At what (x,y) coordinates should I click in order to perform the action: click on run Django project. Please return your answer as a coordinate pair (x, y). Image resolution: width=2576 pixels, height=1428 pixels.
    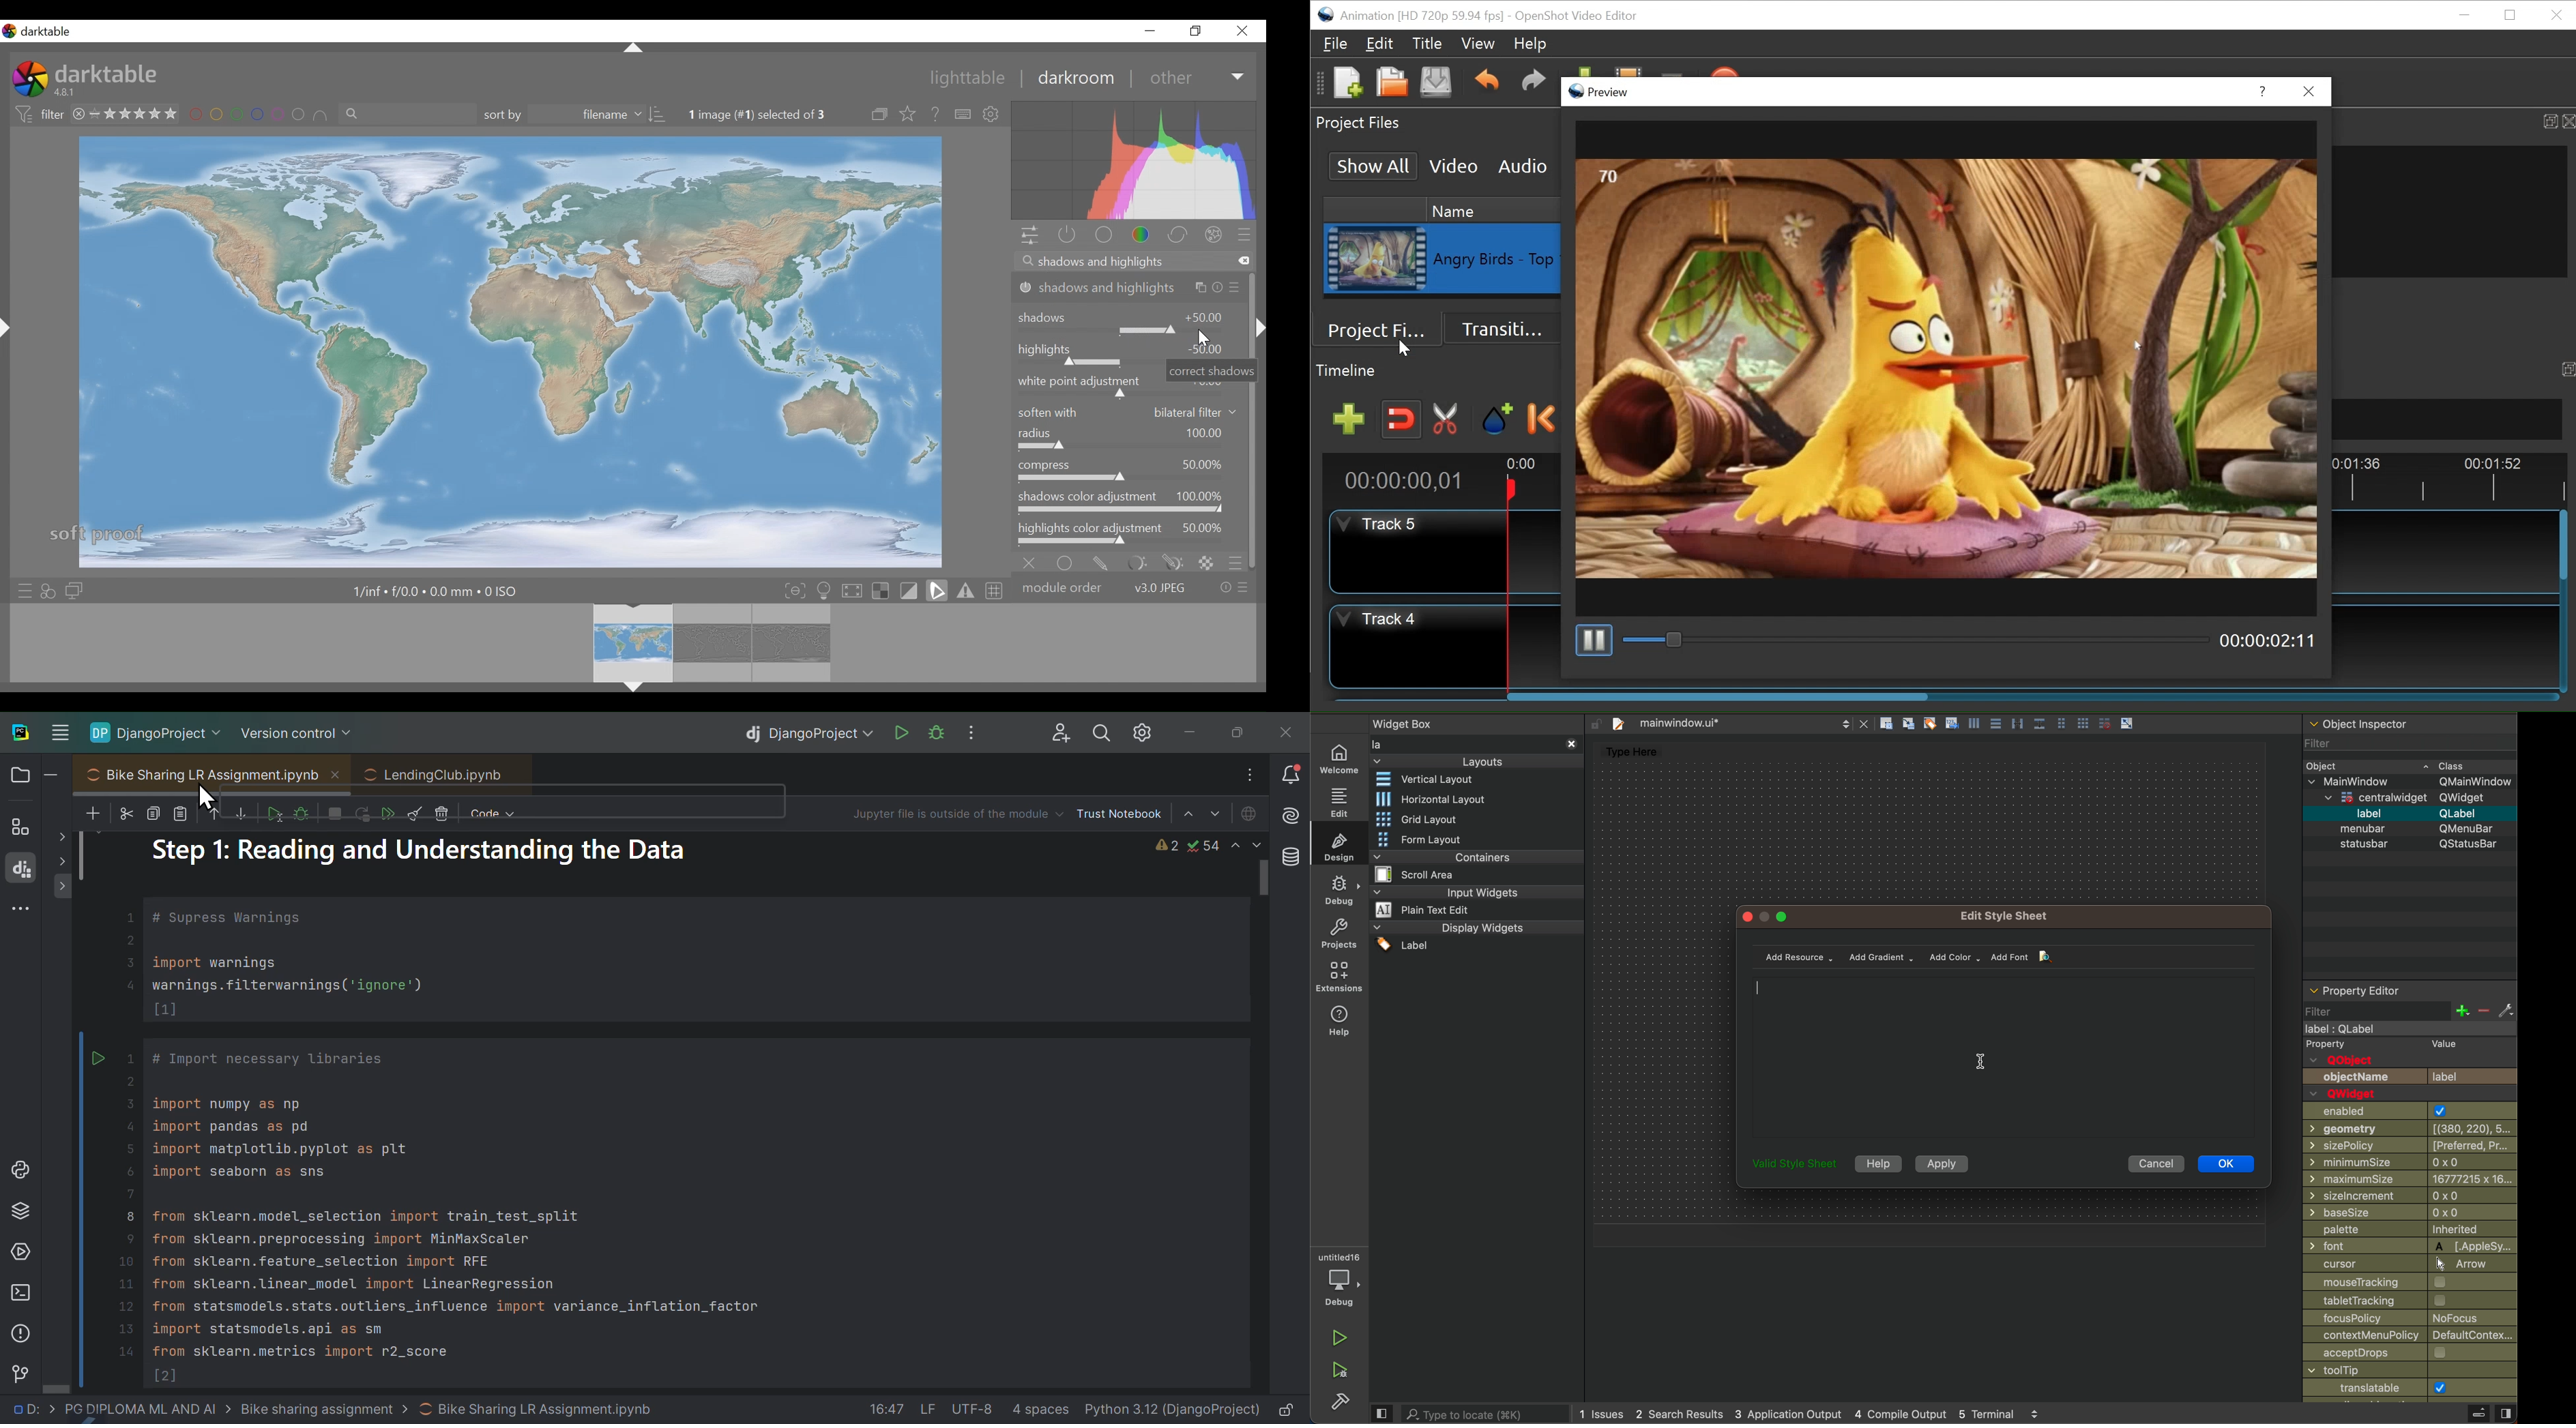
    Looking at the image, I should click on (897, 732).